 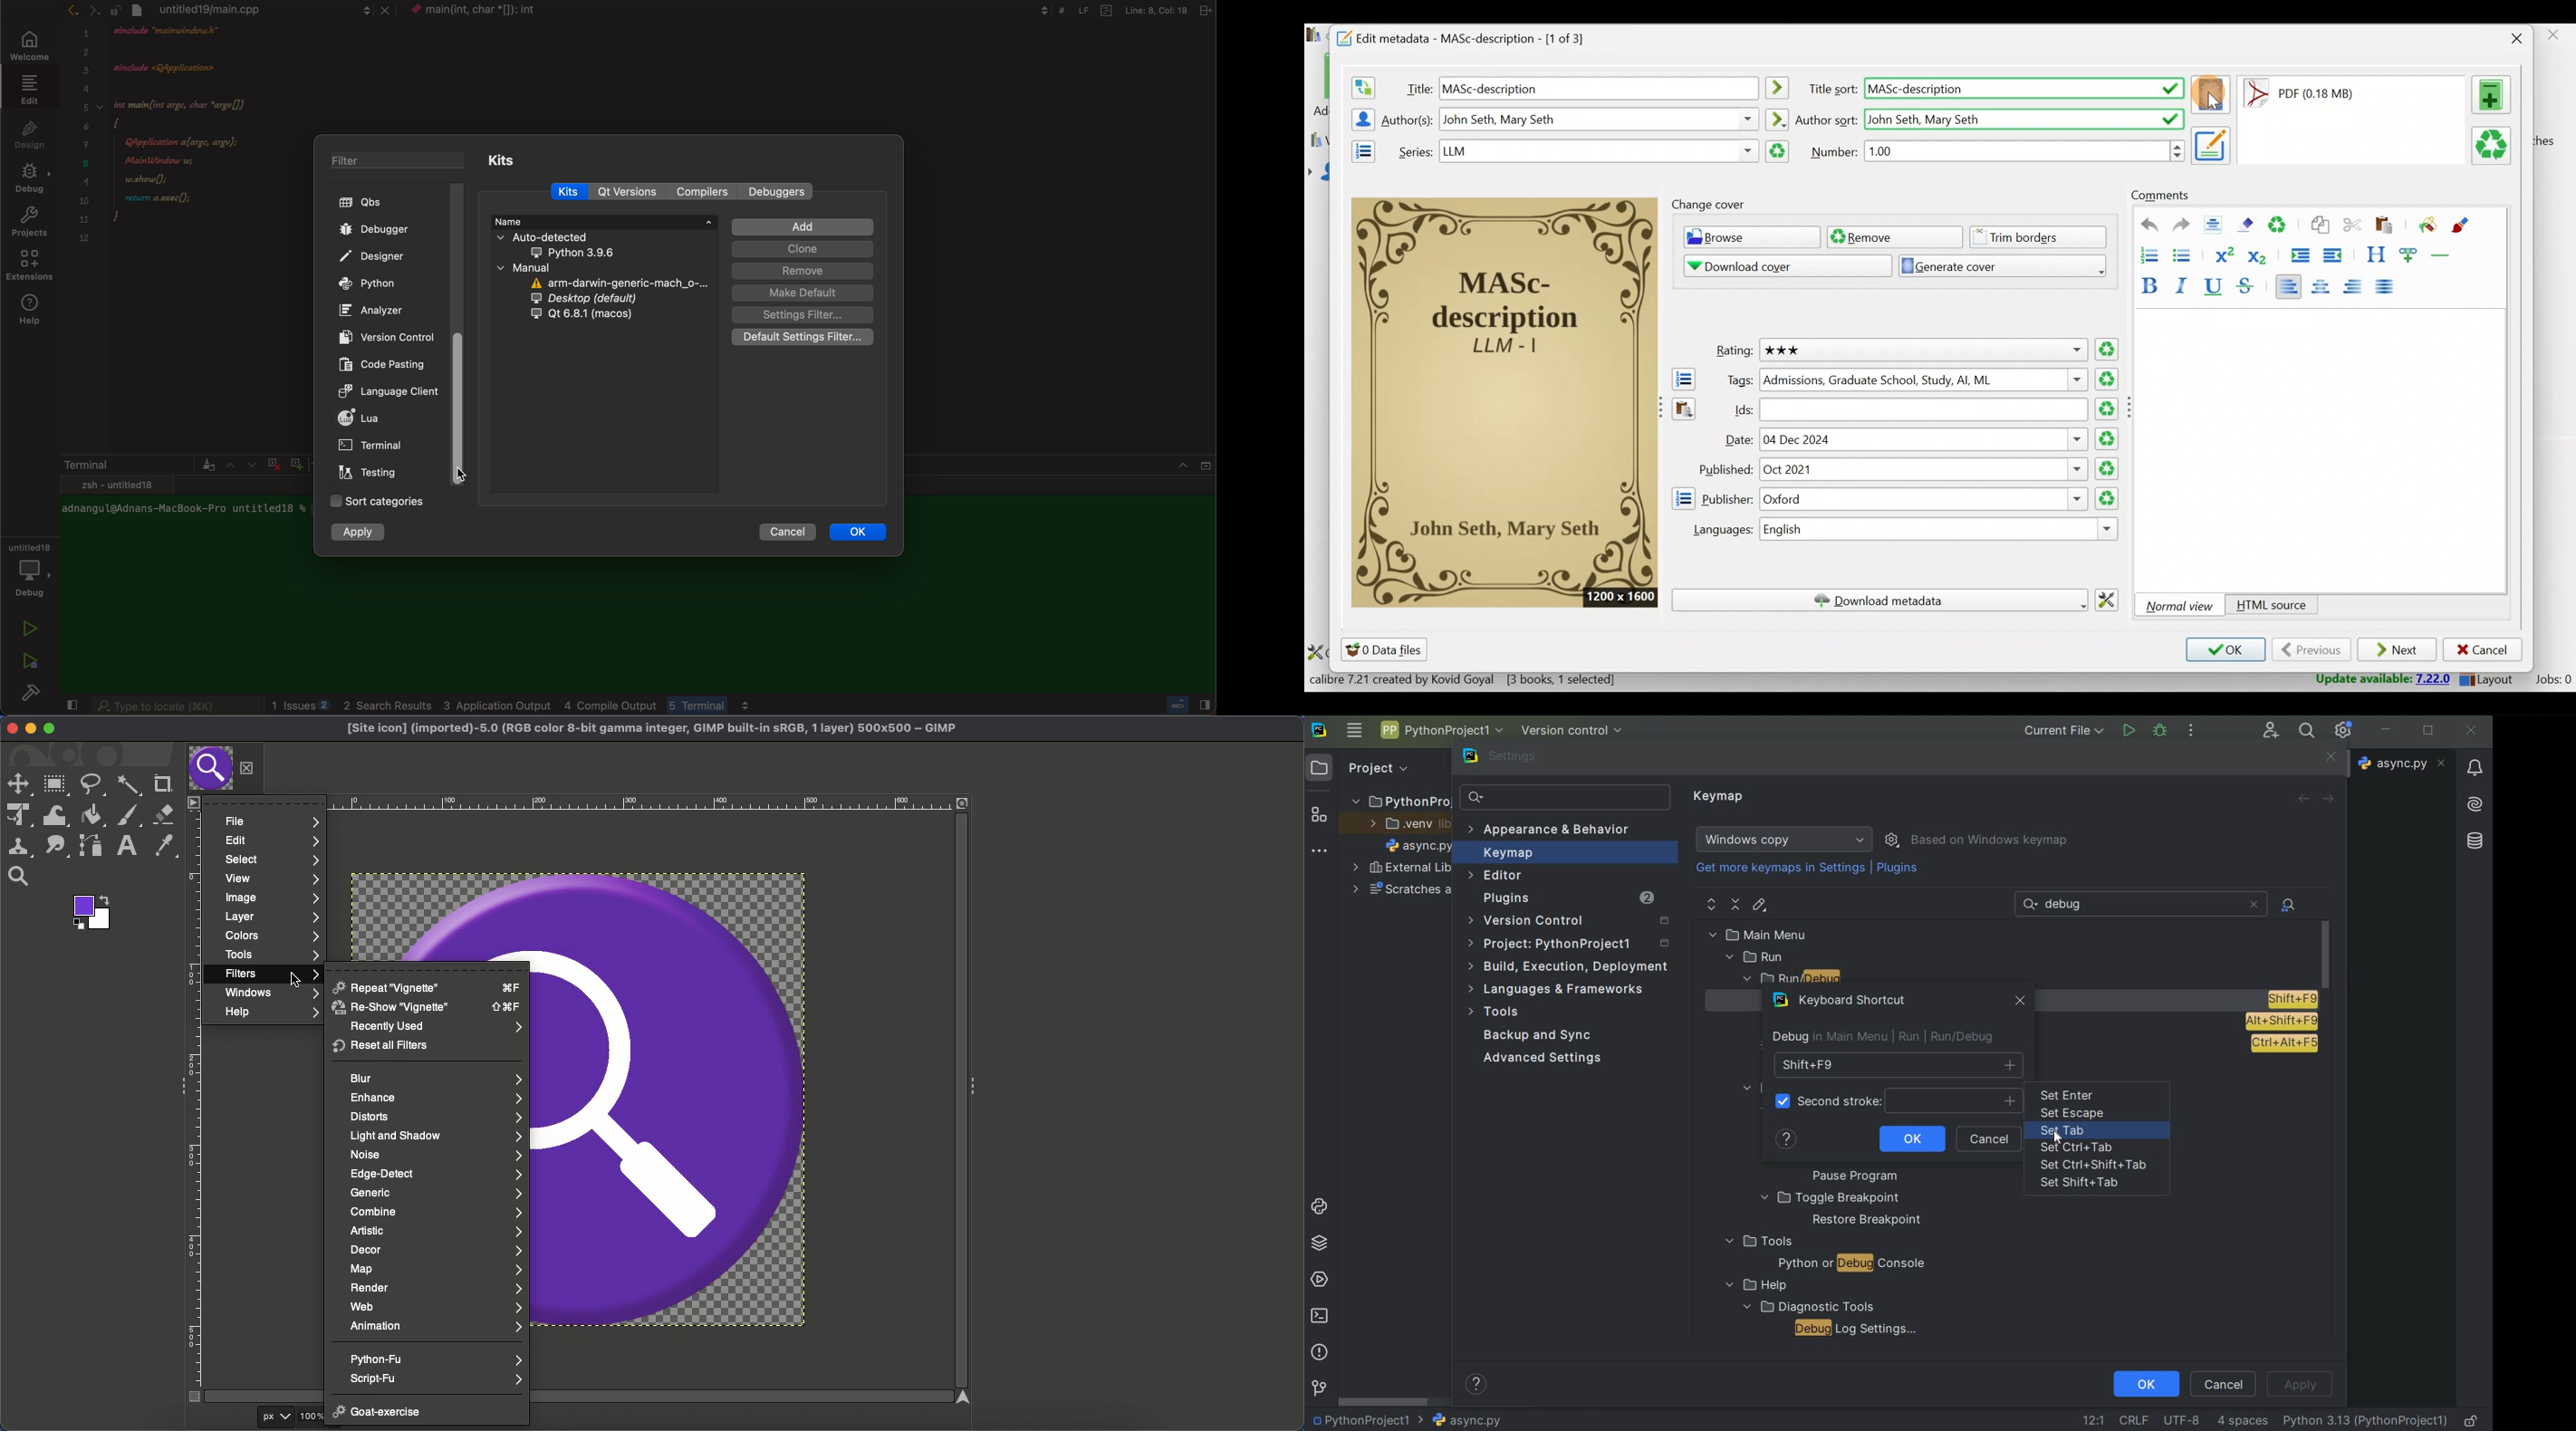 I want to click on Open the manage series editor, so click(x=1359, y=149).